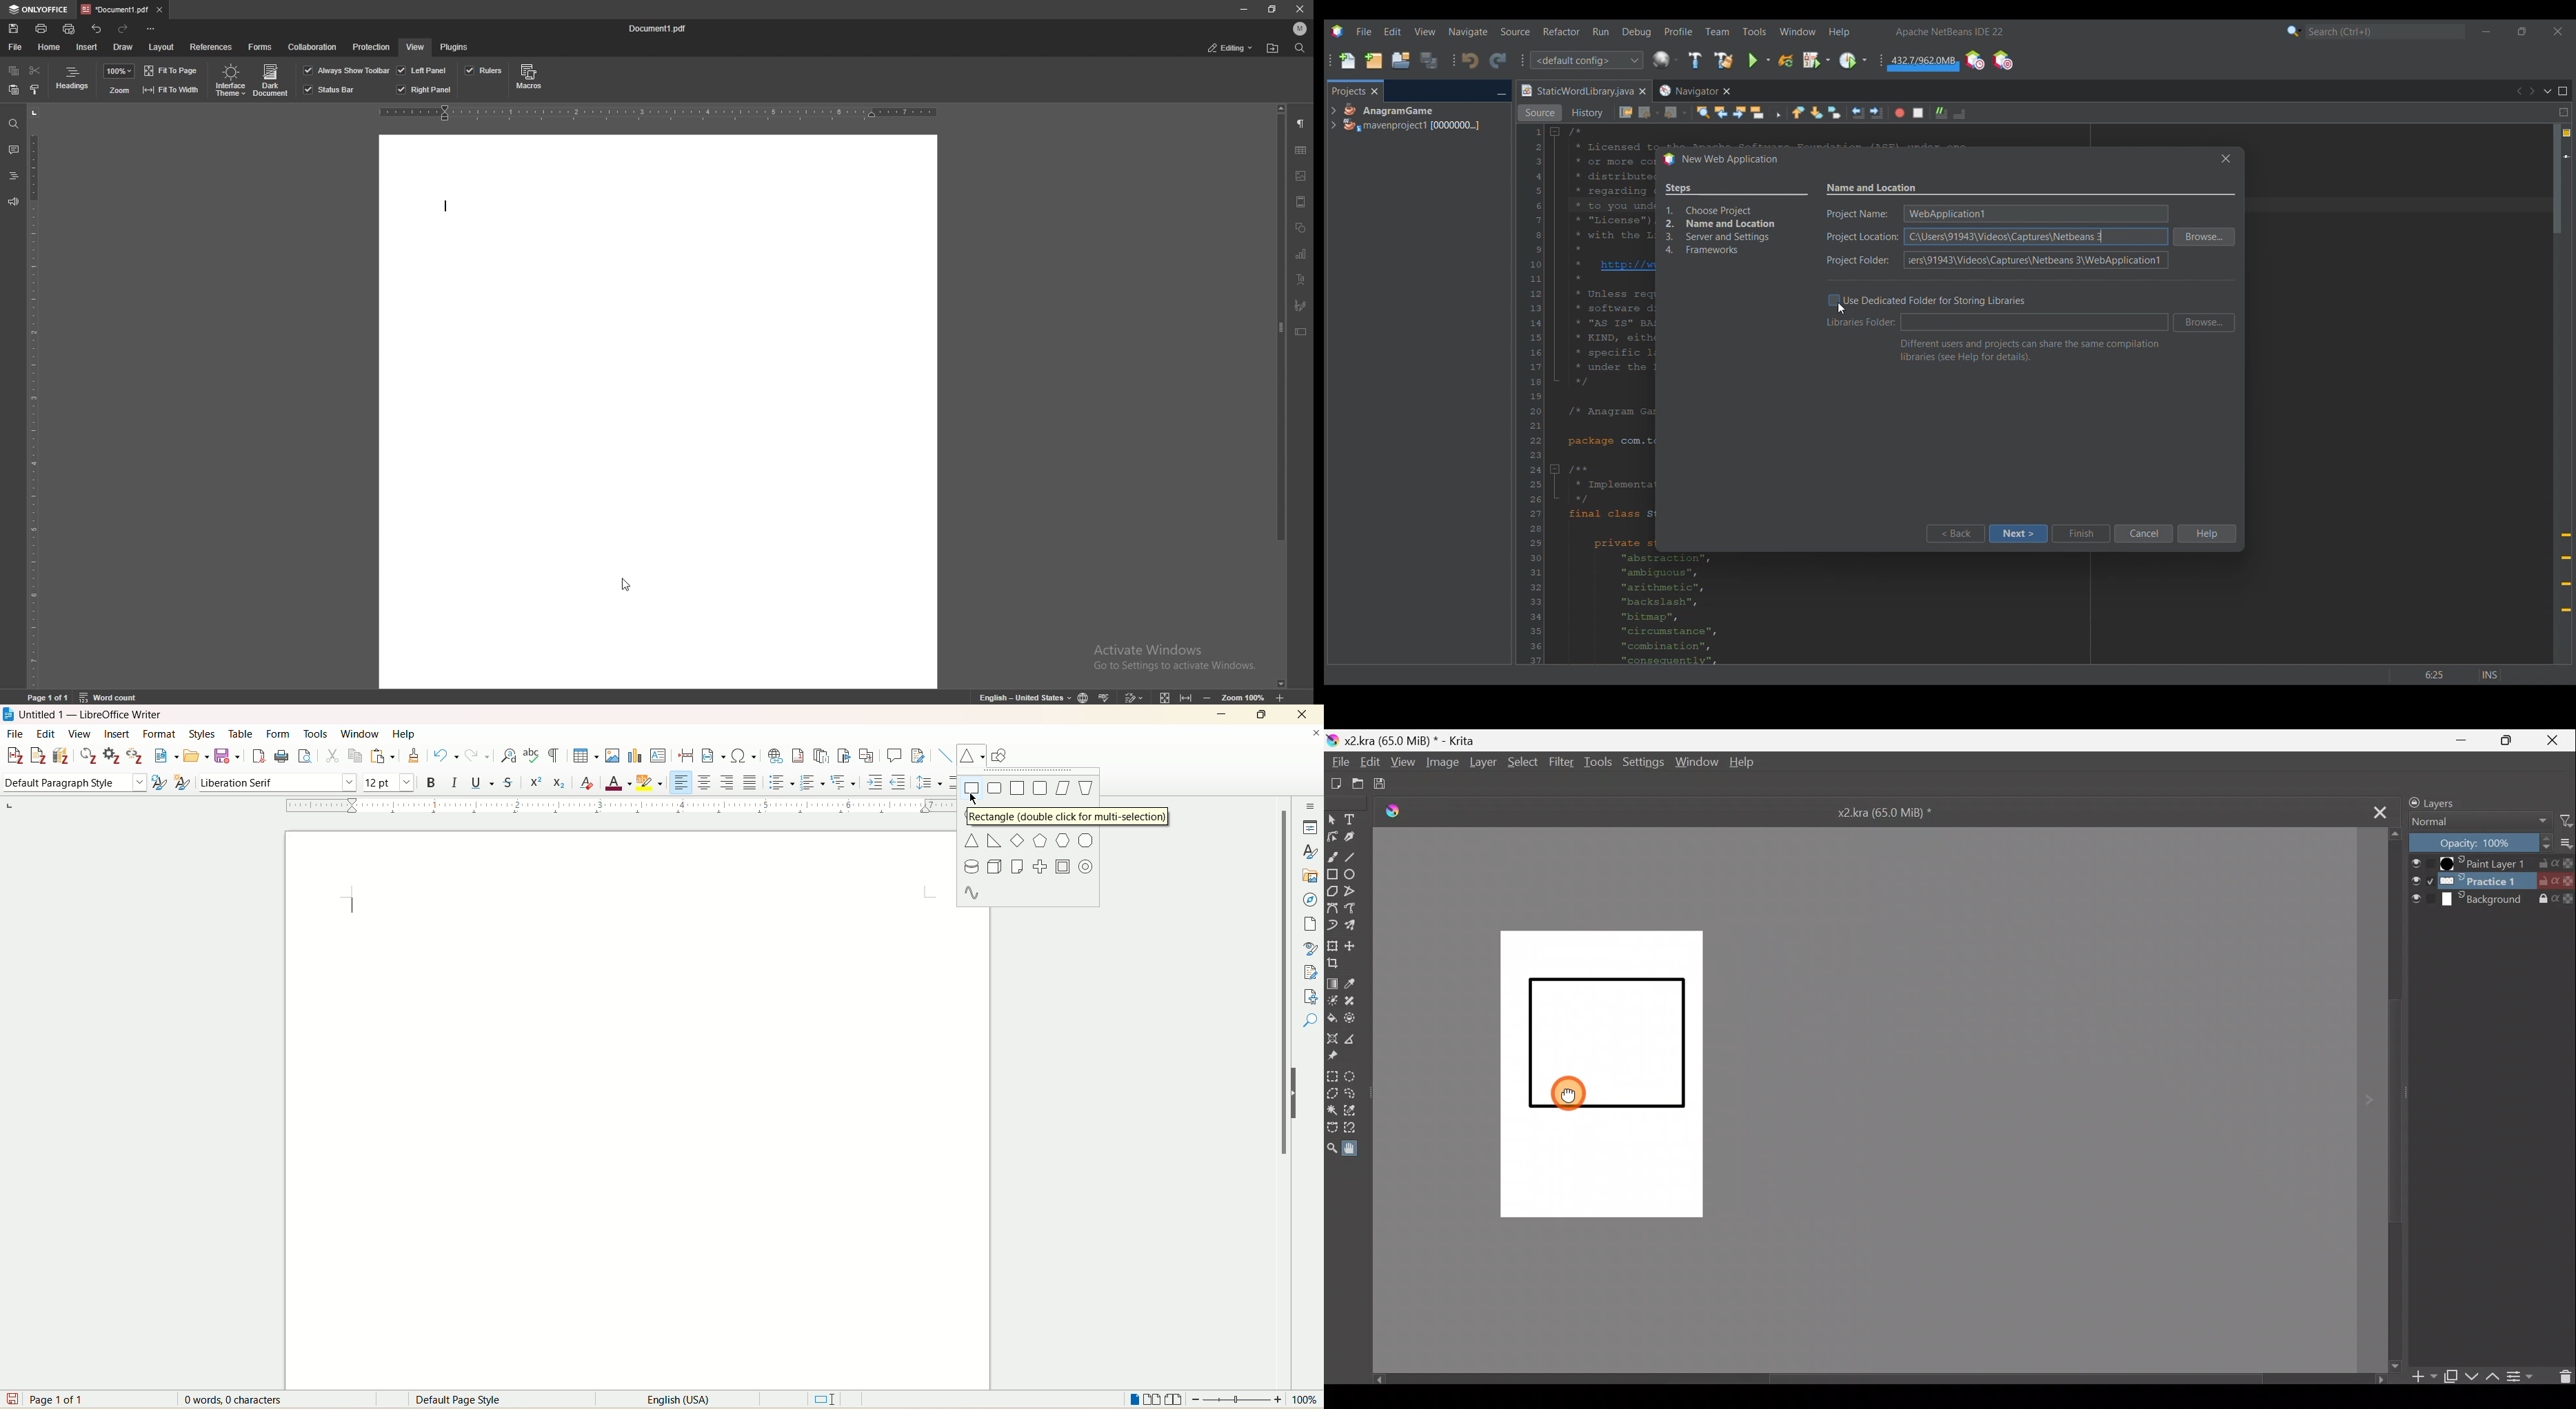  What do you see at coordinates (111, 756) in the screenshot?
I see `document preferences` at bounding box center [111, 756].